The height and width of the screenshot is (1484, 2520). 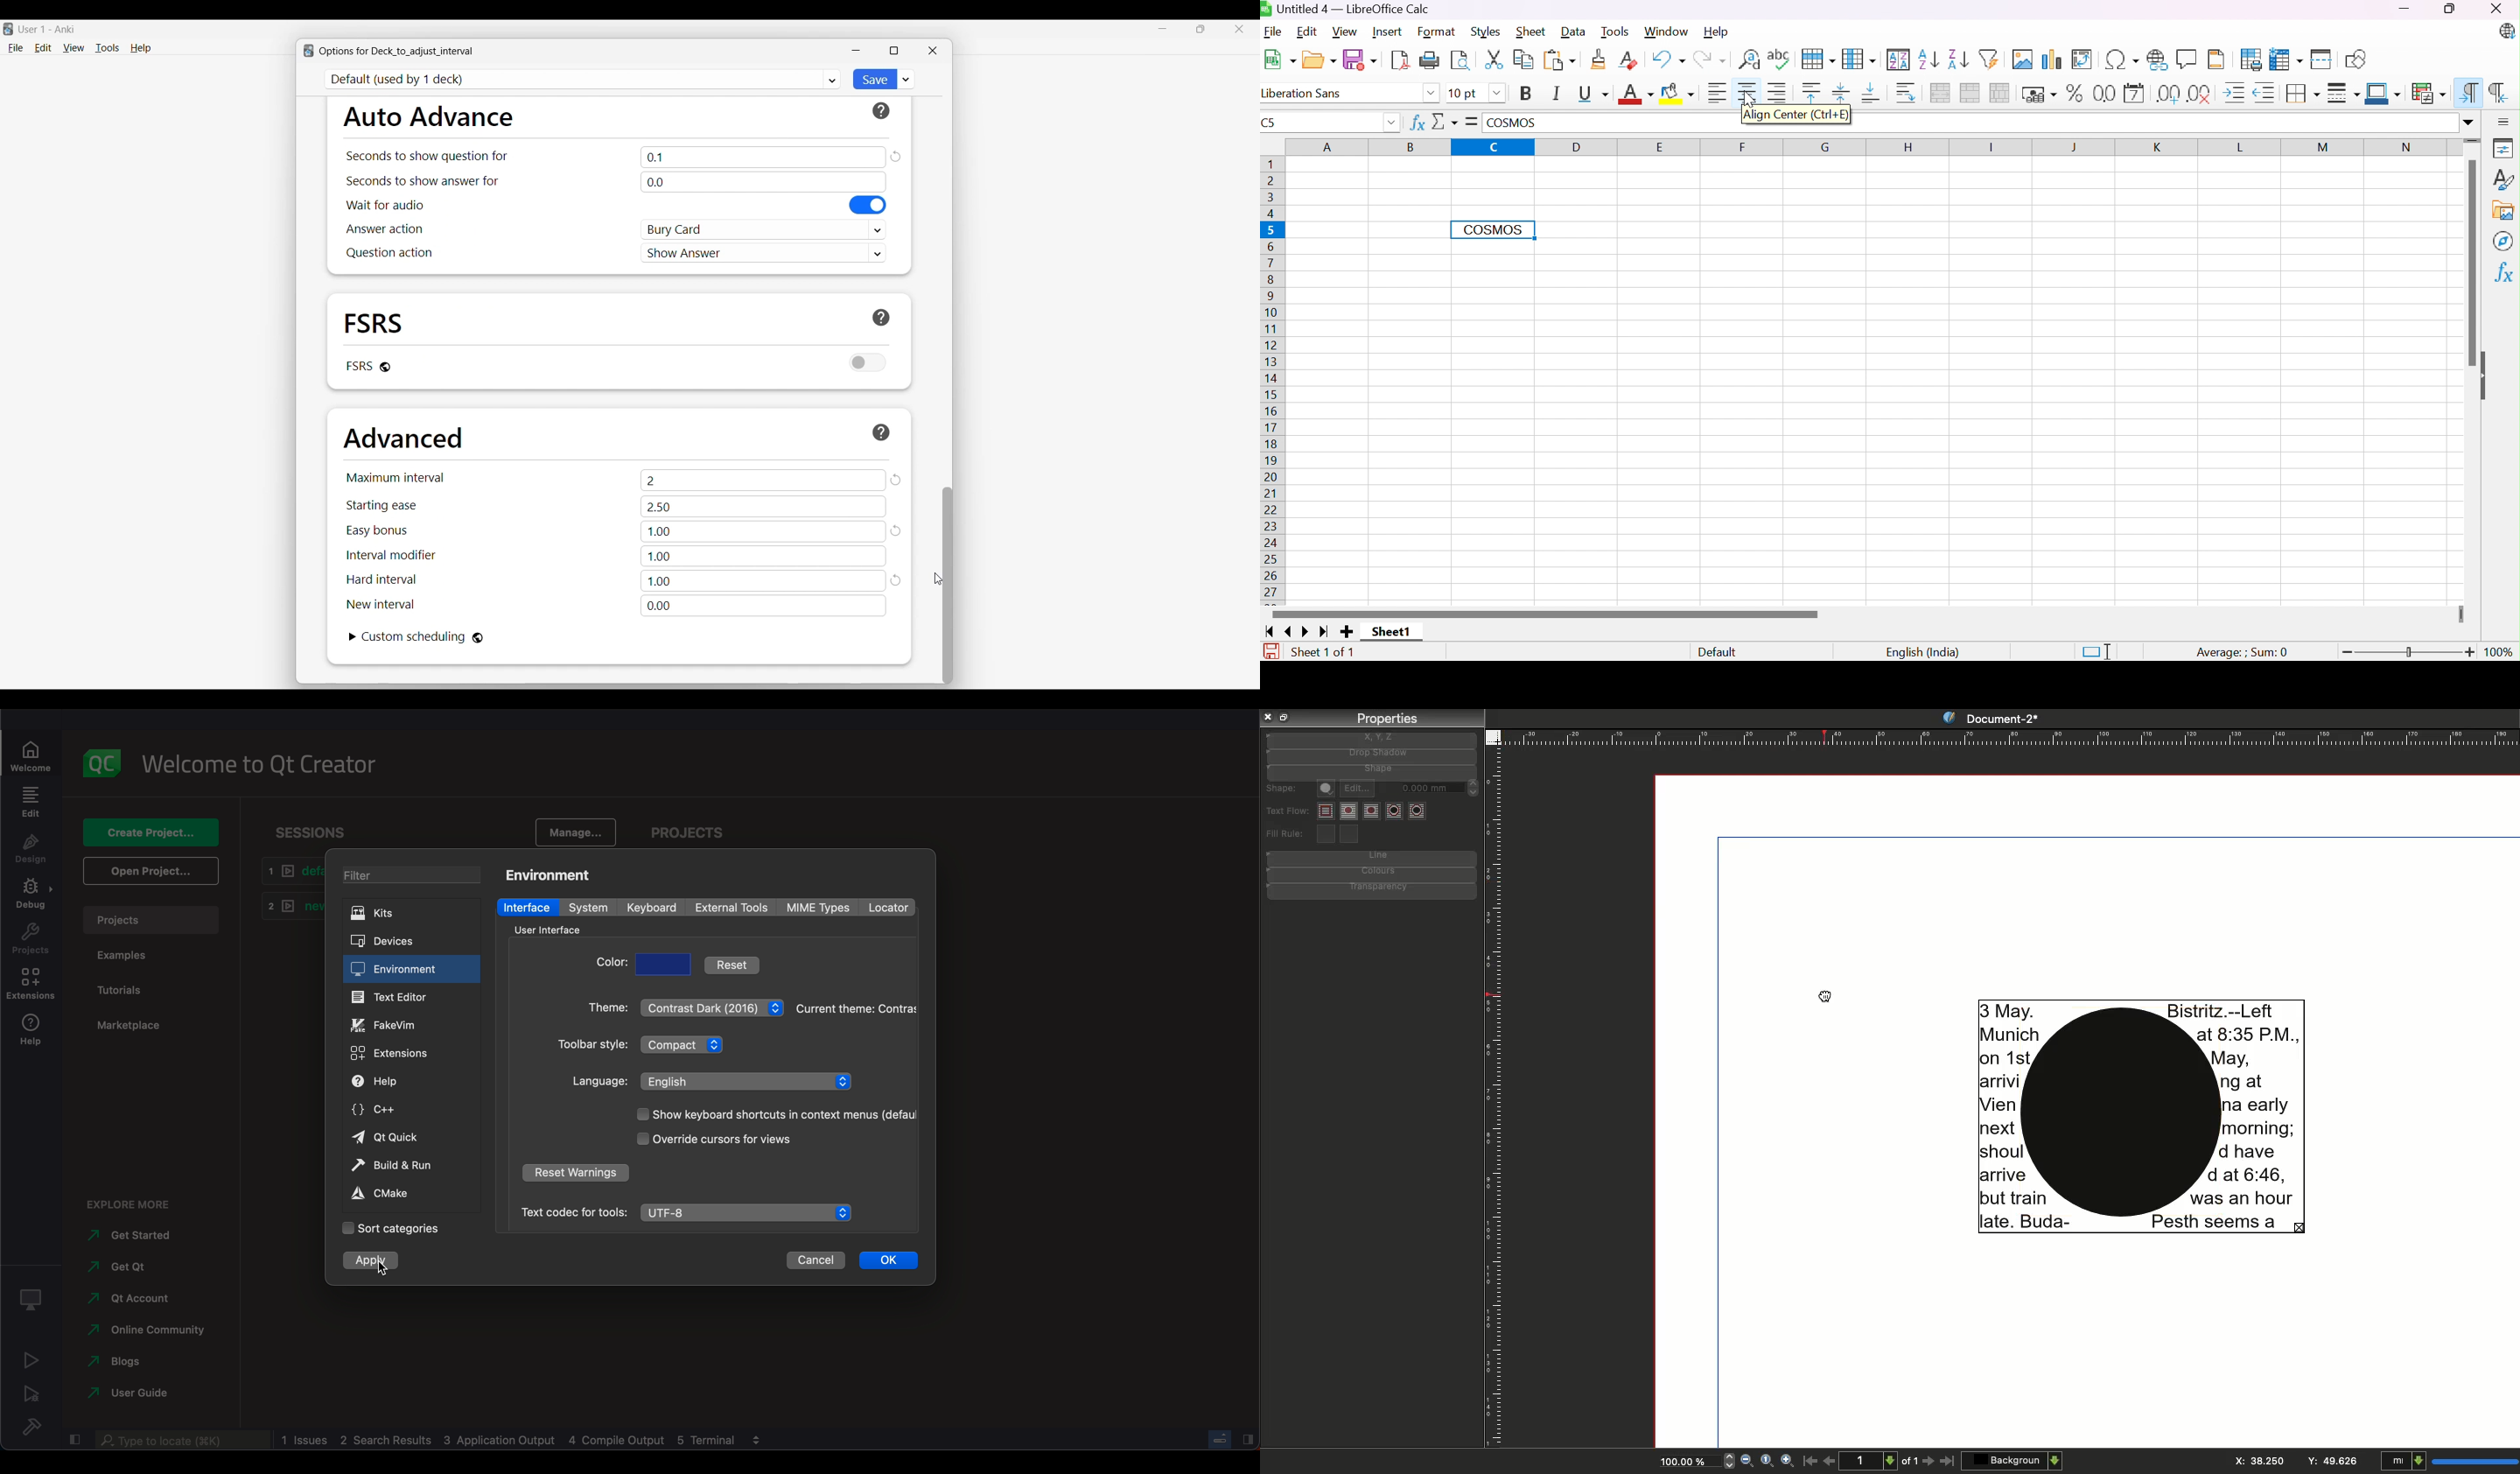 I want to click on interface, so click(x=528, y=907).